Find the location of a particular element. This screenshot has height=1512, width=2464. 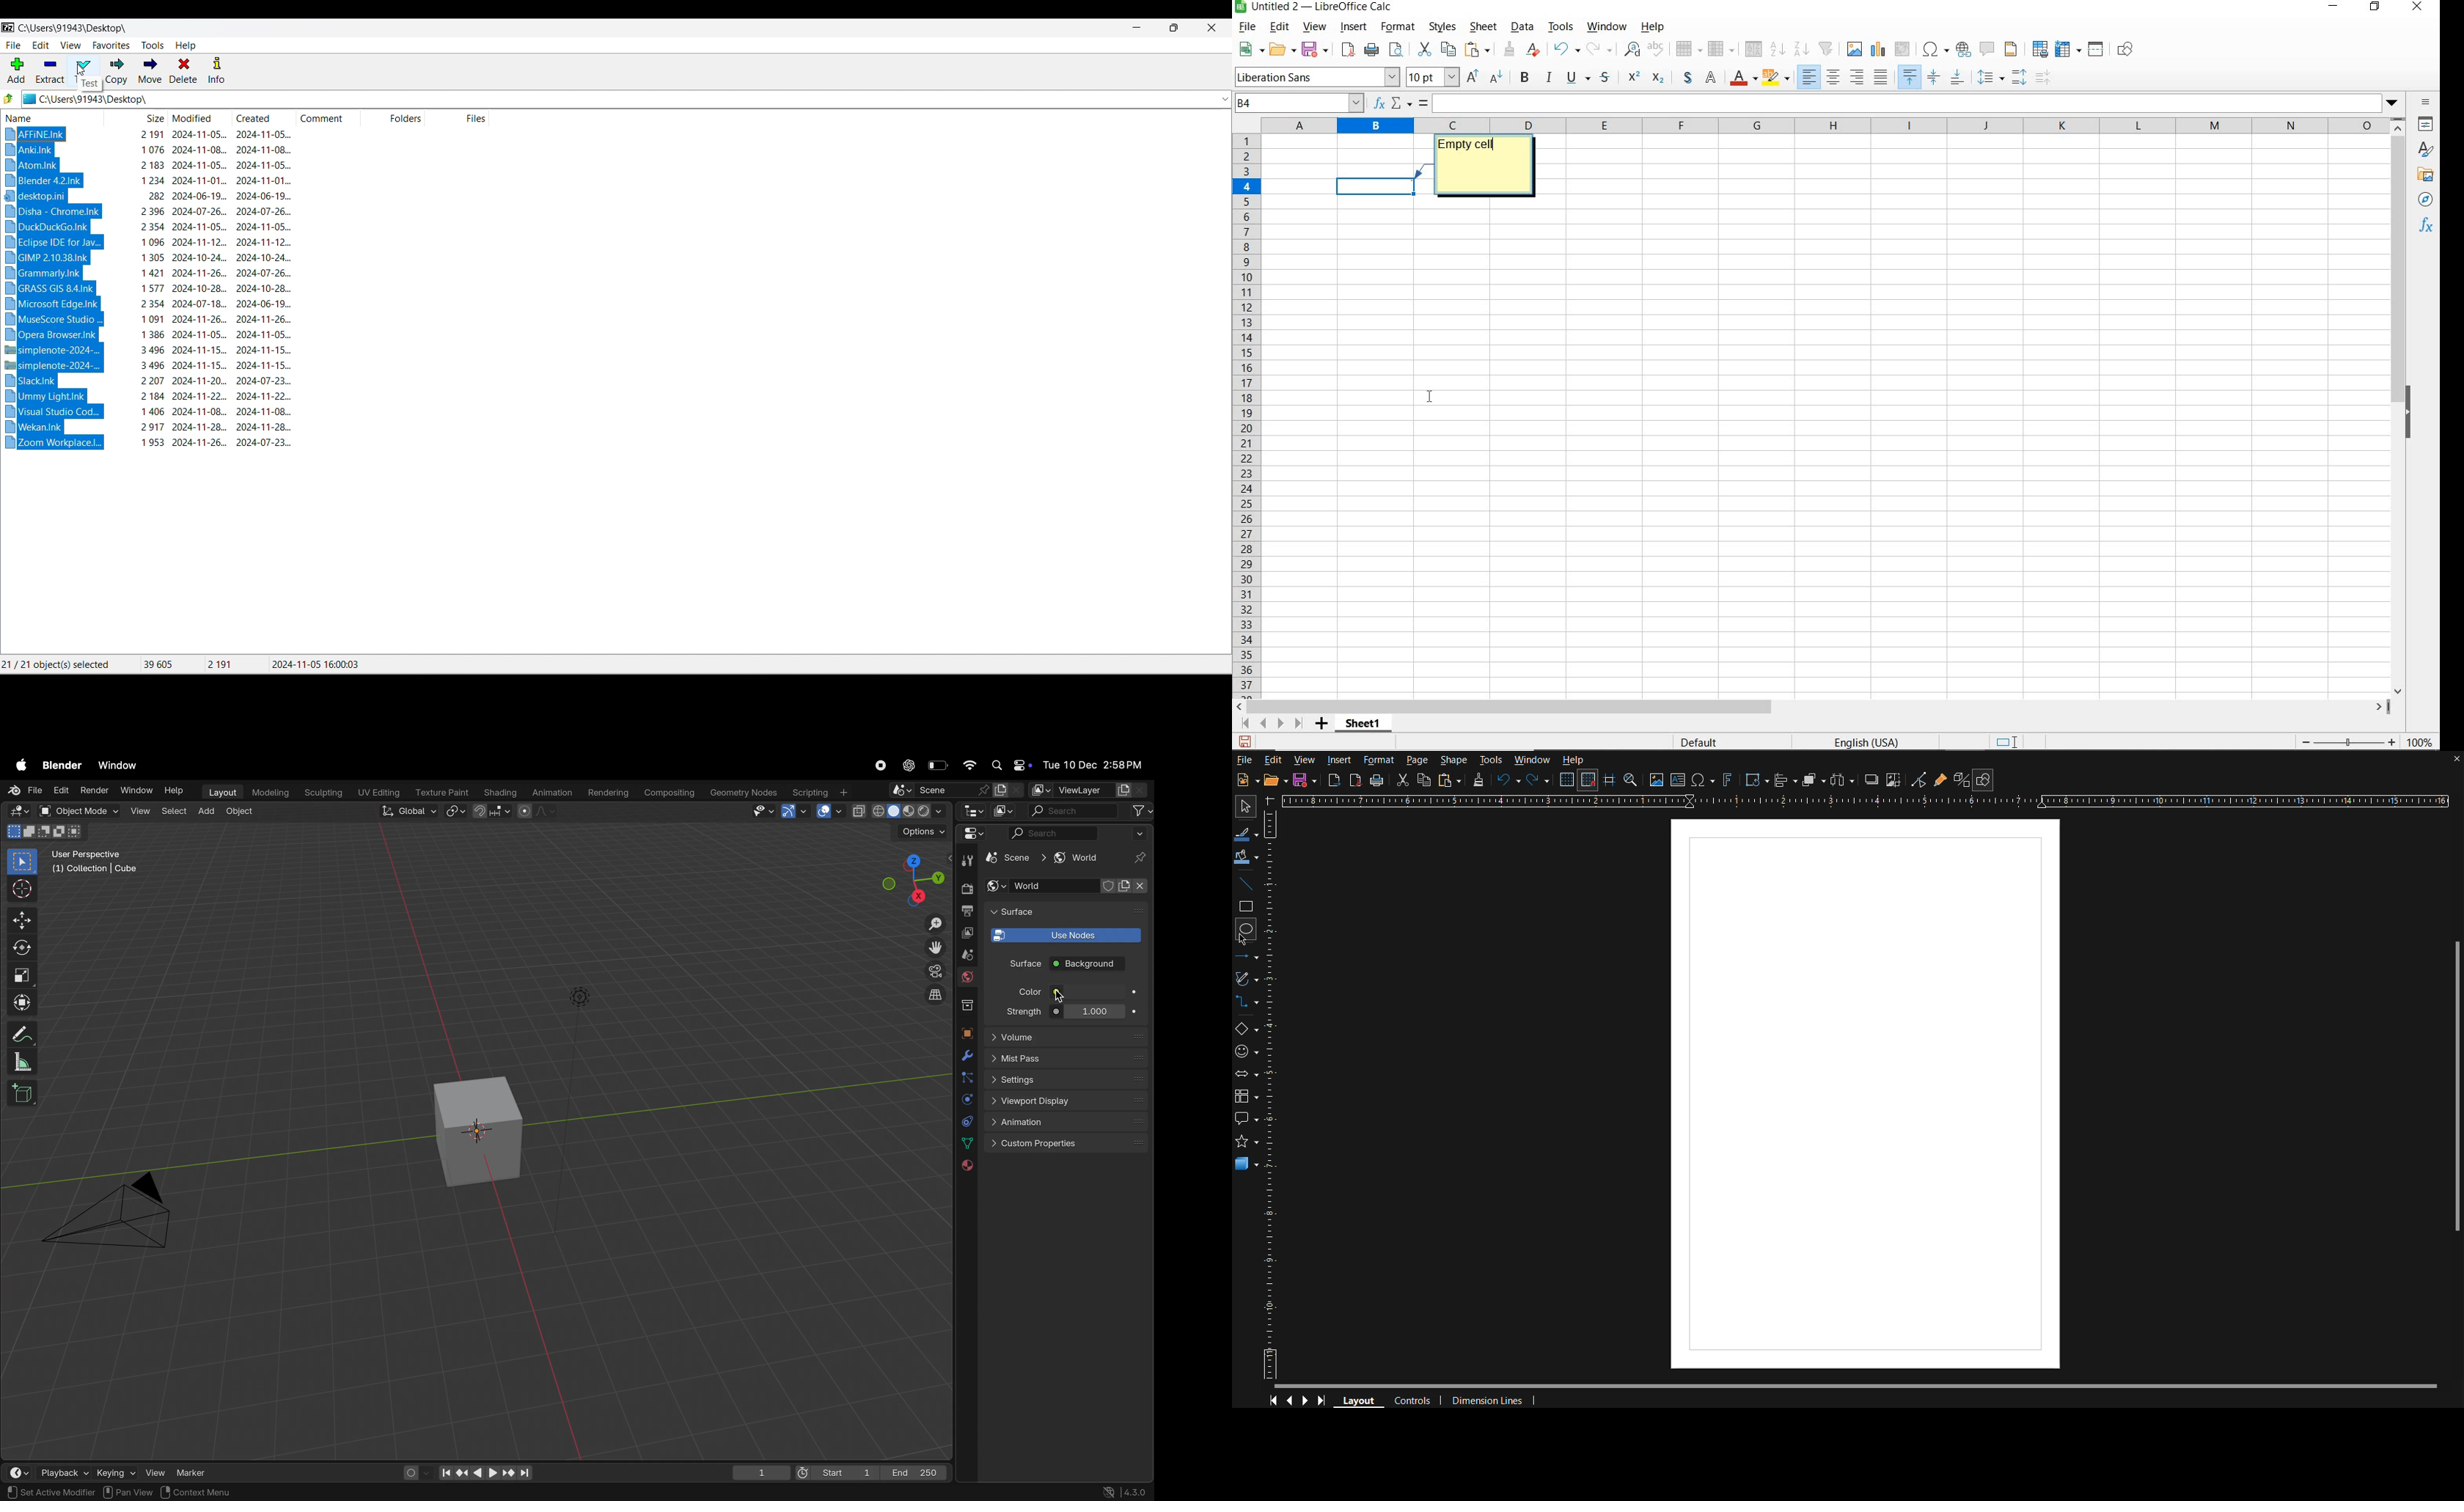

Align is located at coordinates (1785, 780).